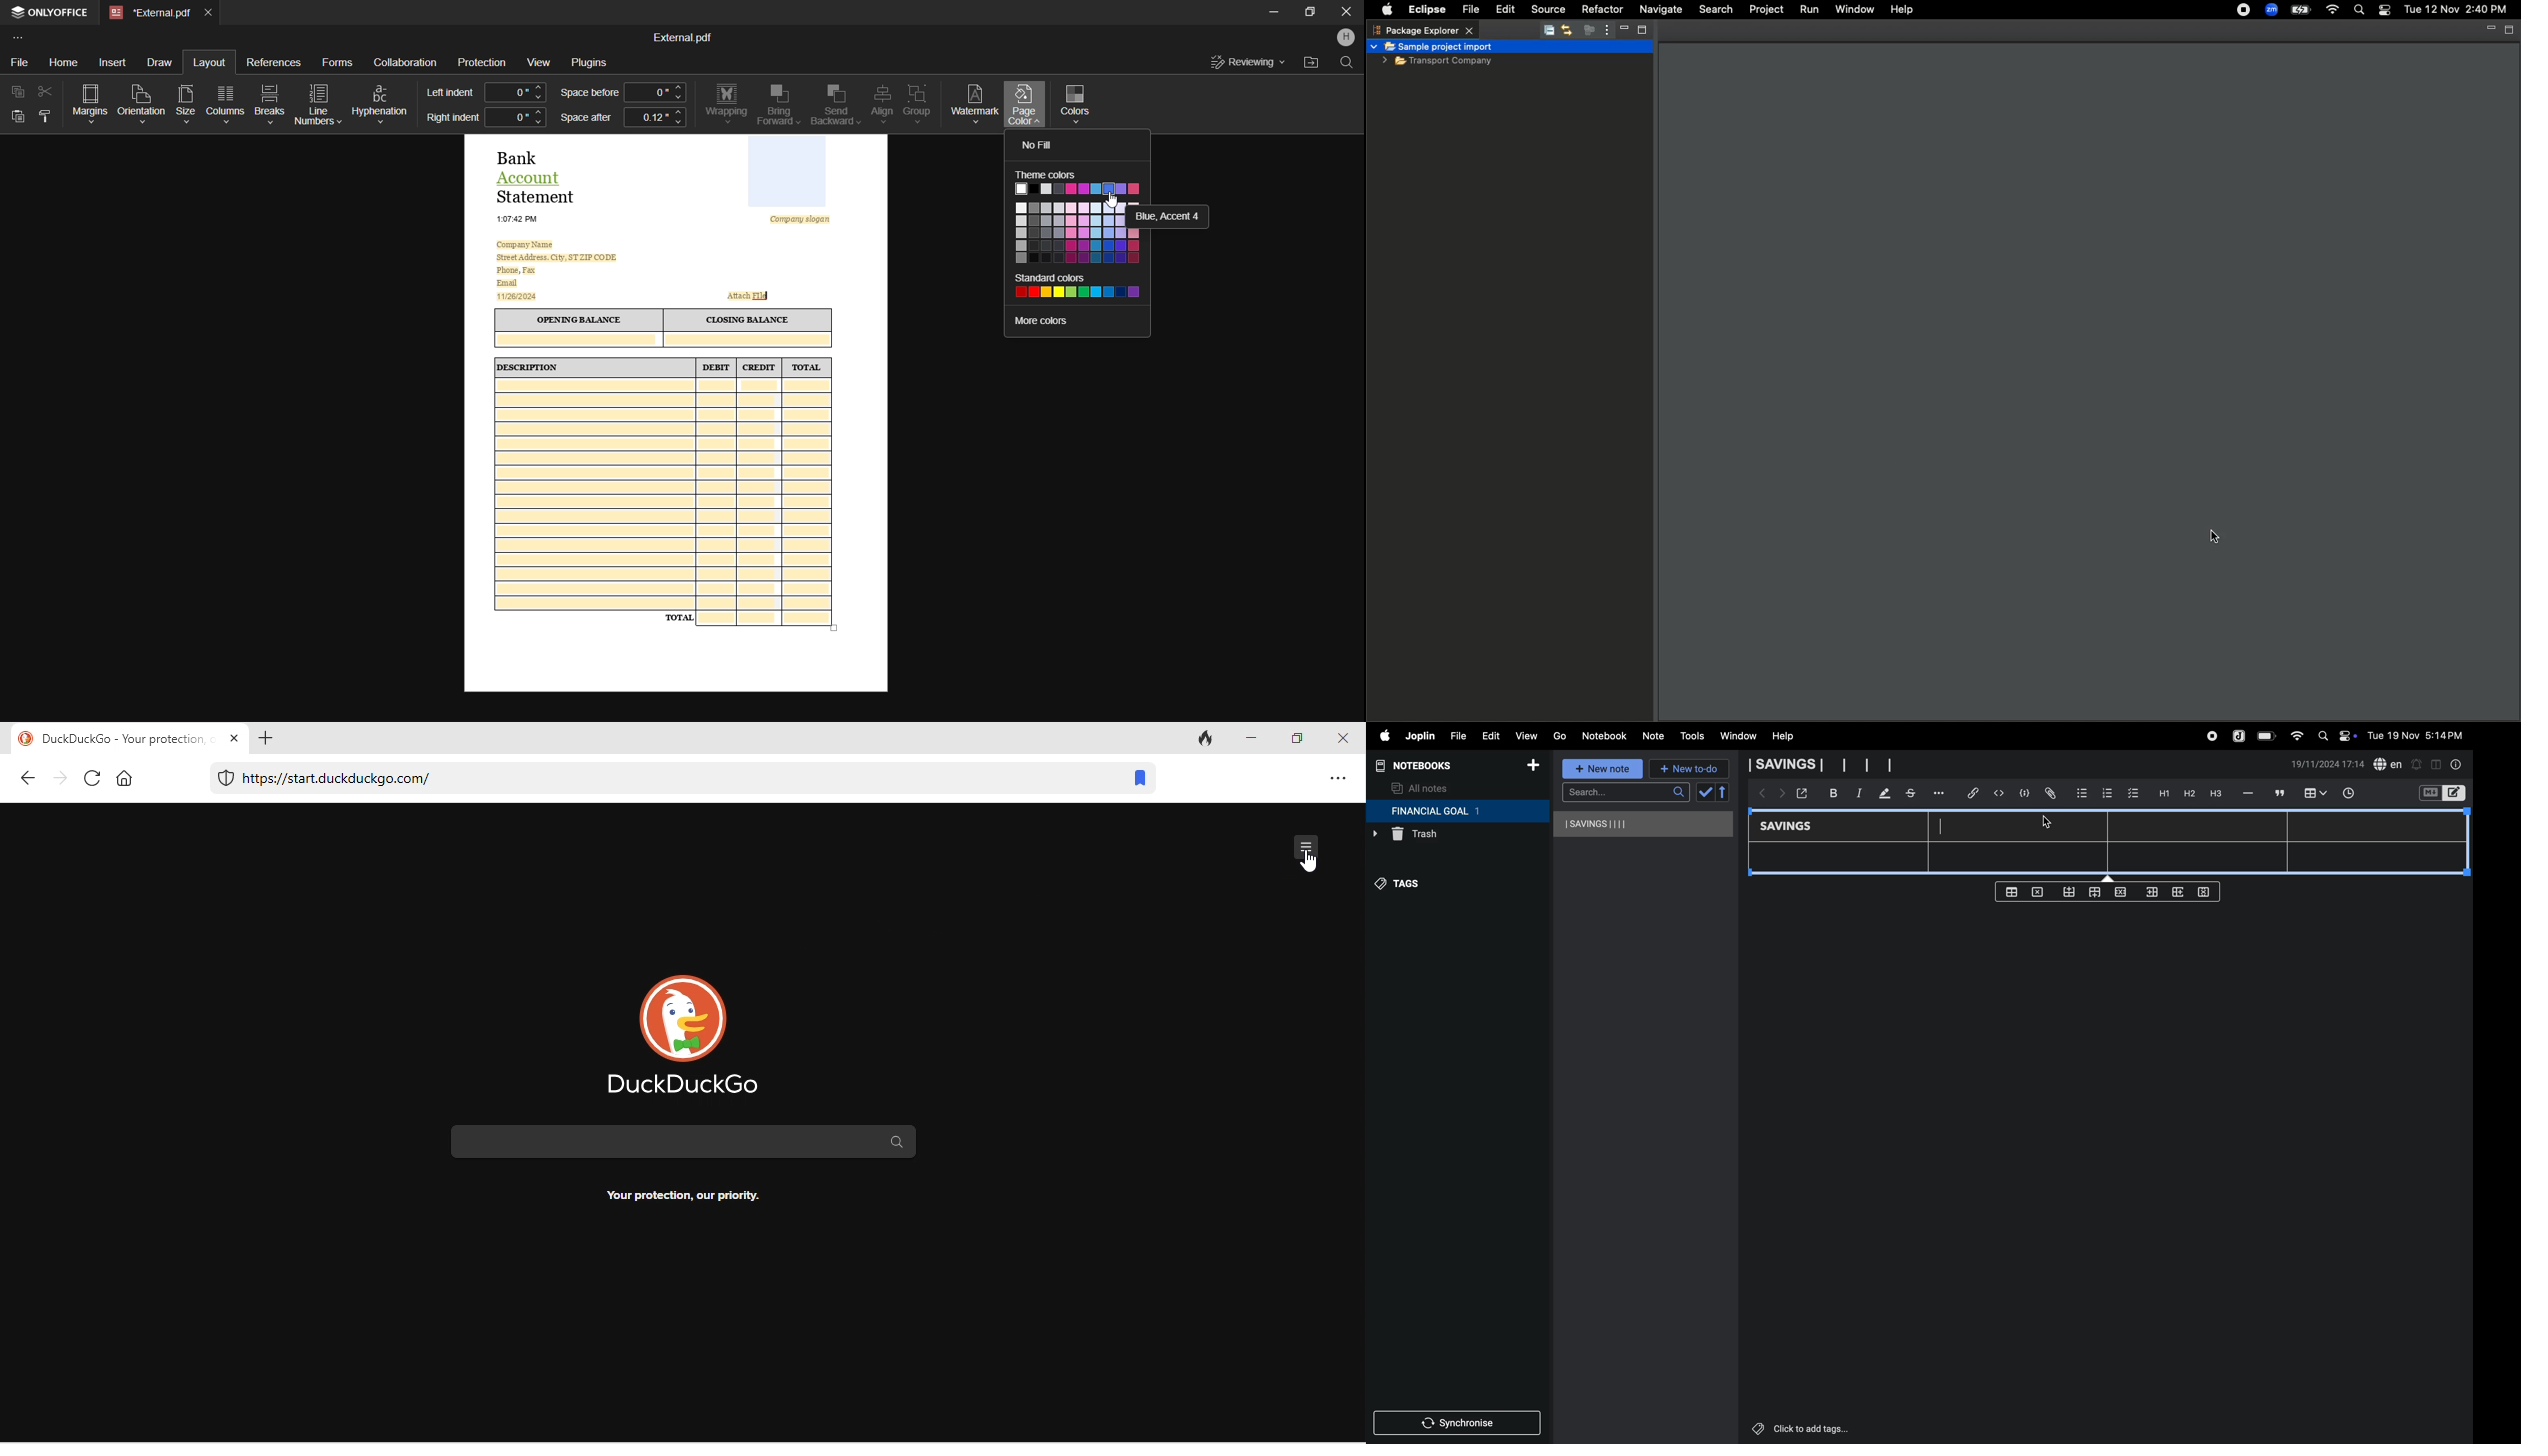  What do you see at coordinates (2418, 734) in the screenshot?
I see `date and time` at bounding box center [2418, 734].